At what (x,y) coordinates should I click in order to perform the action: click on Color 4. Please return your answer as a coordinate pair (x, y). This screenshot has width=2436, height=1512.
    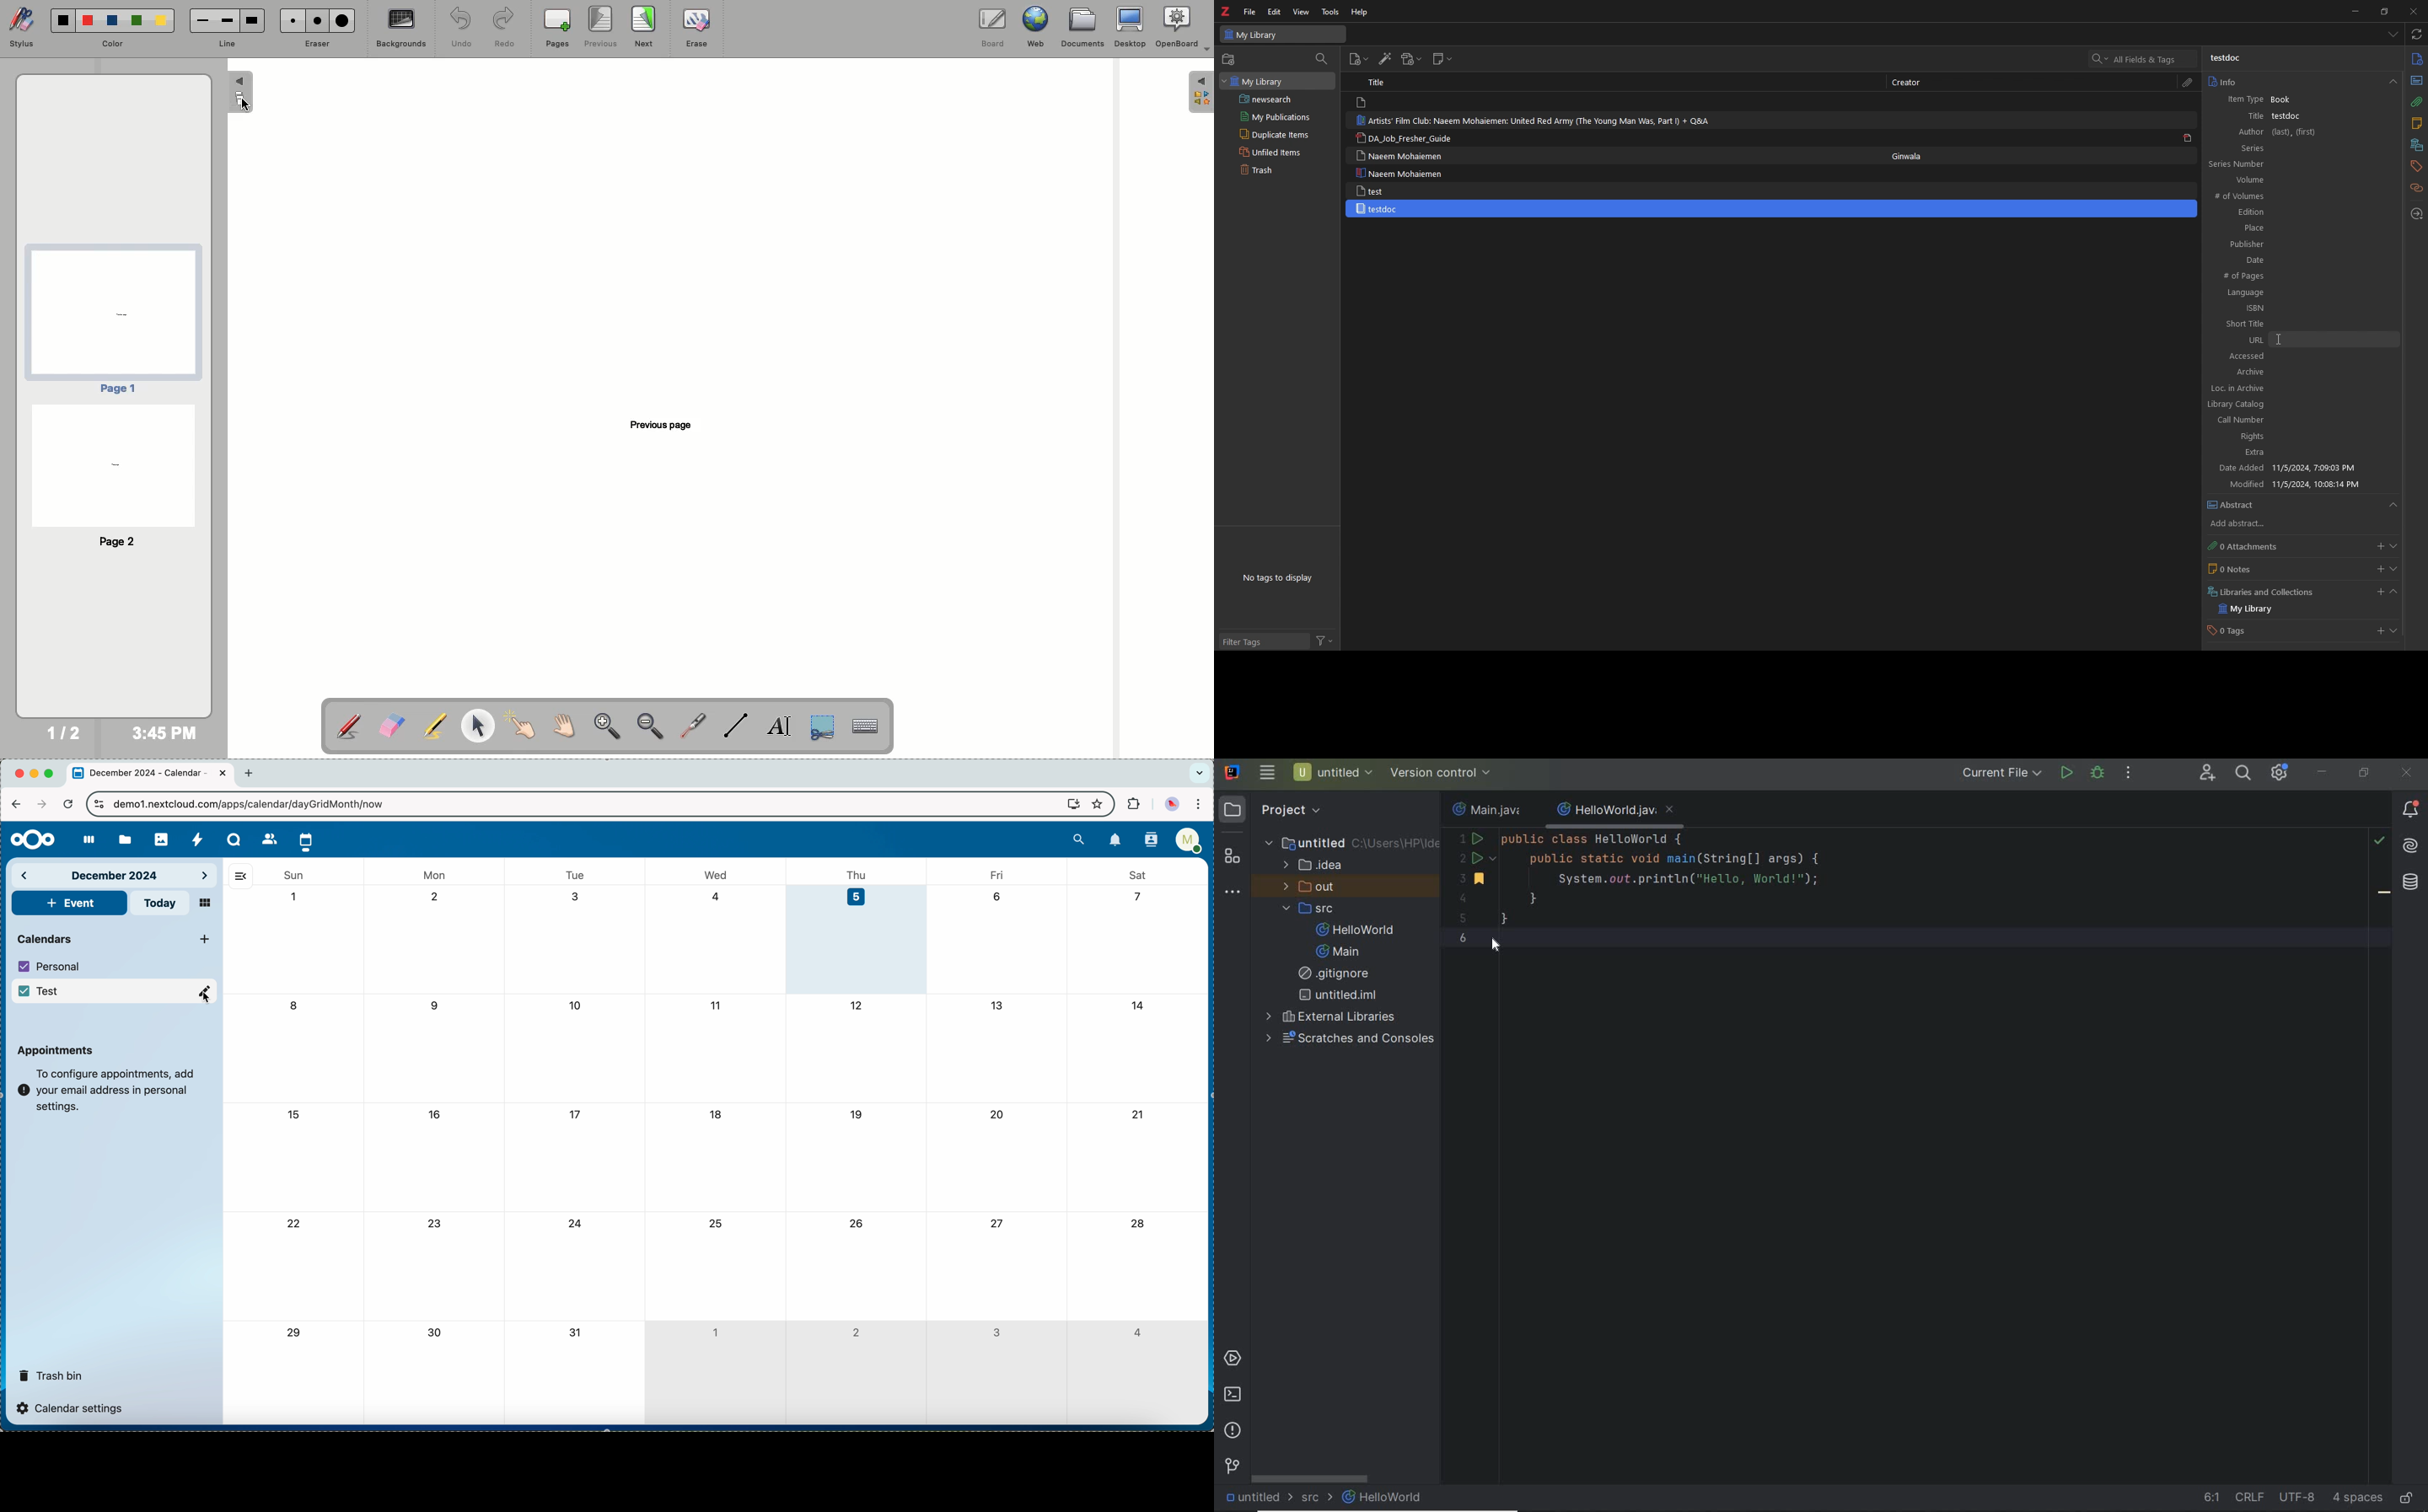
    Looking at the image, I should click on (137, 20).